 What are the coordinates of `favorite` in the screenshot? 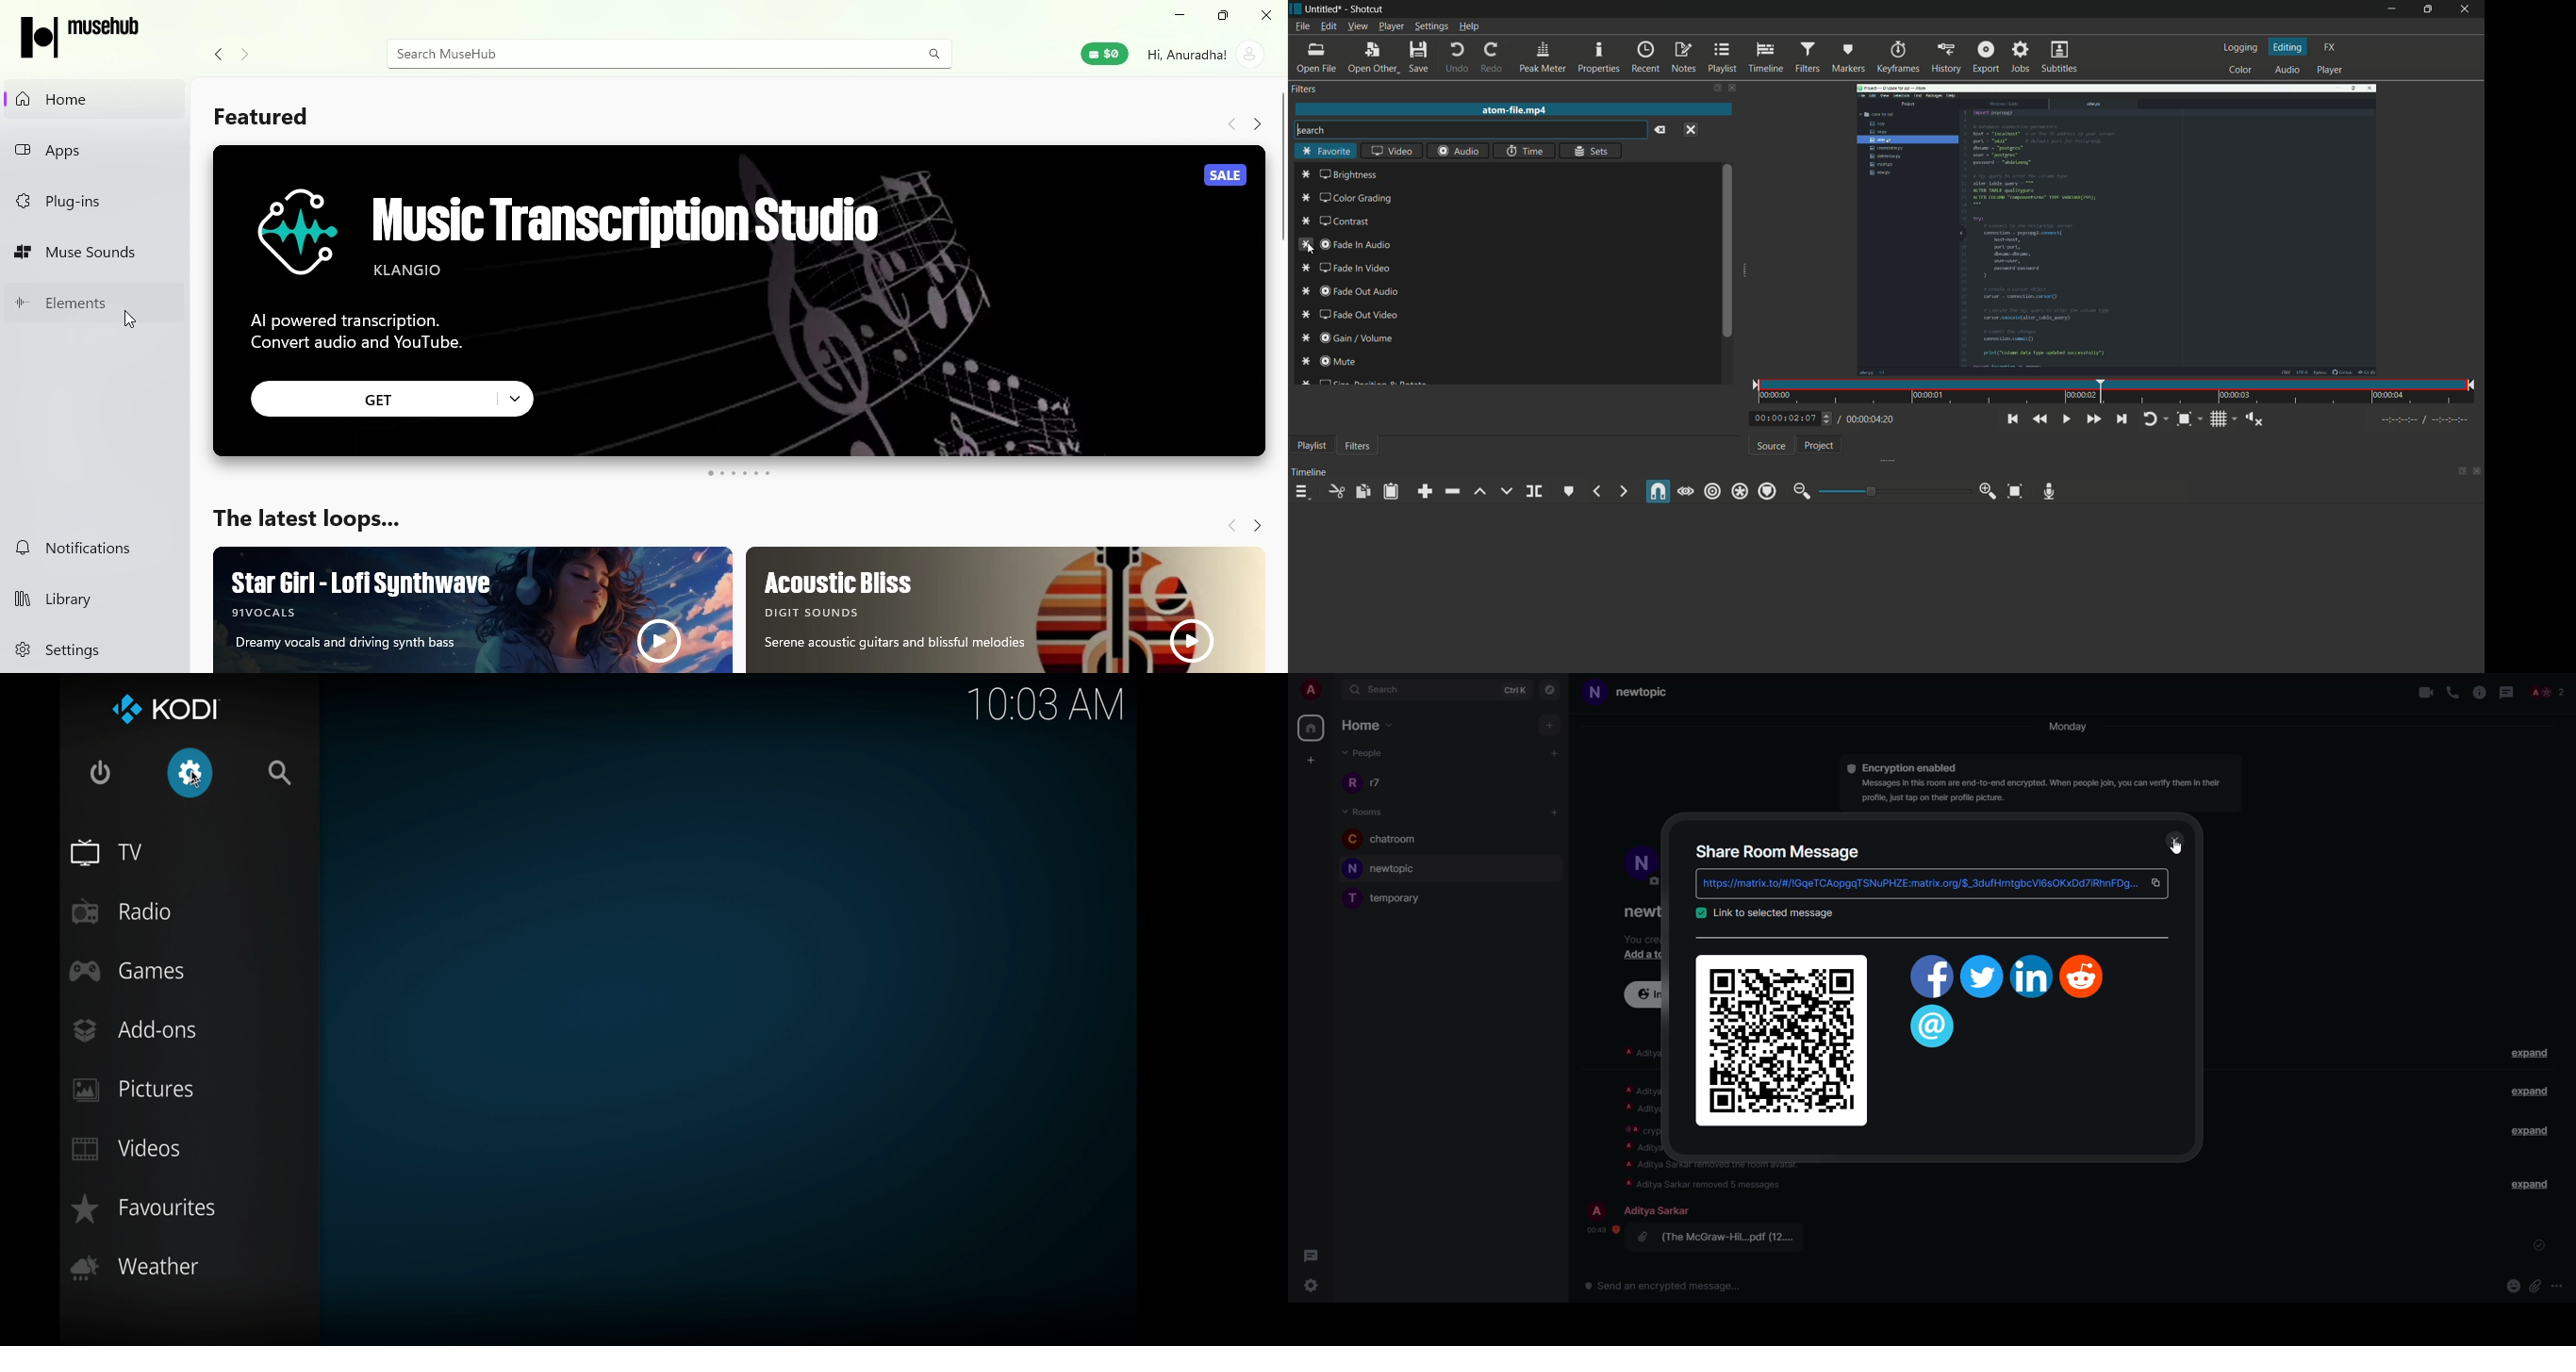 It's located at (1325, 152).